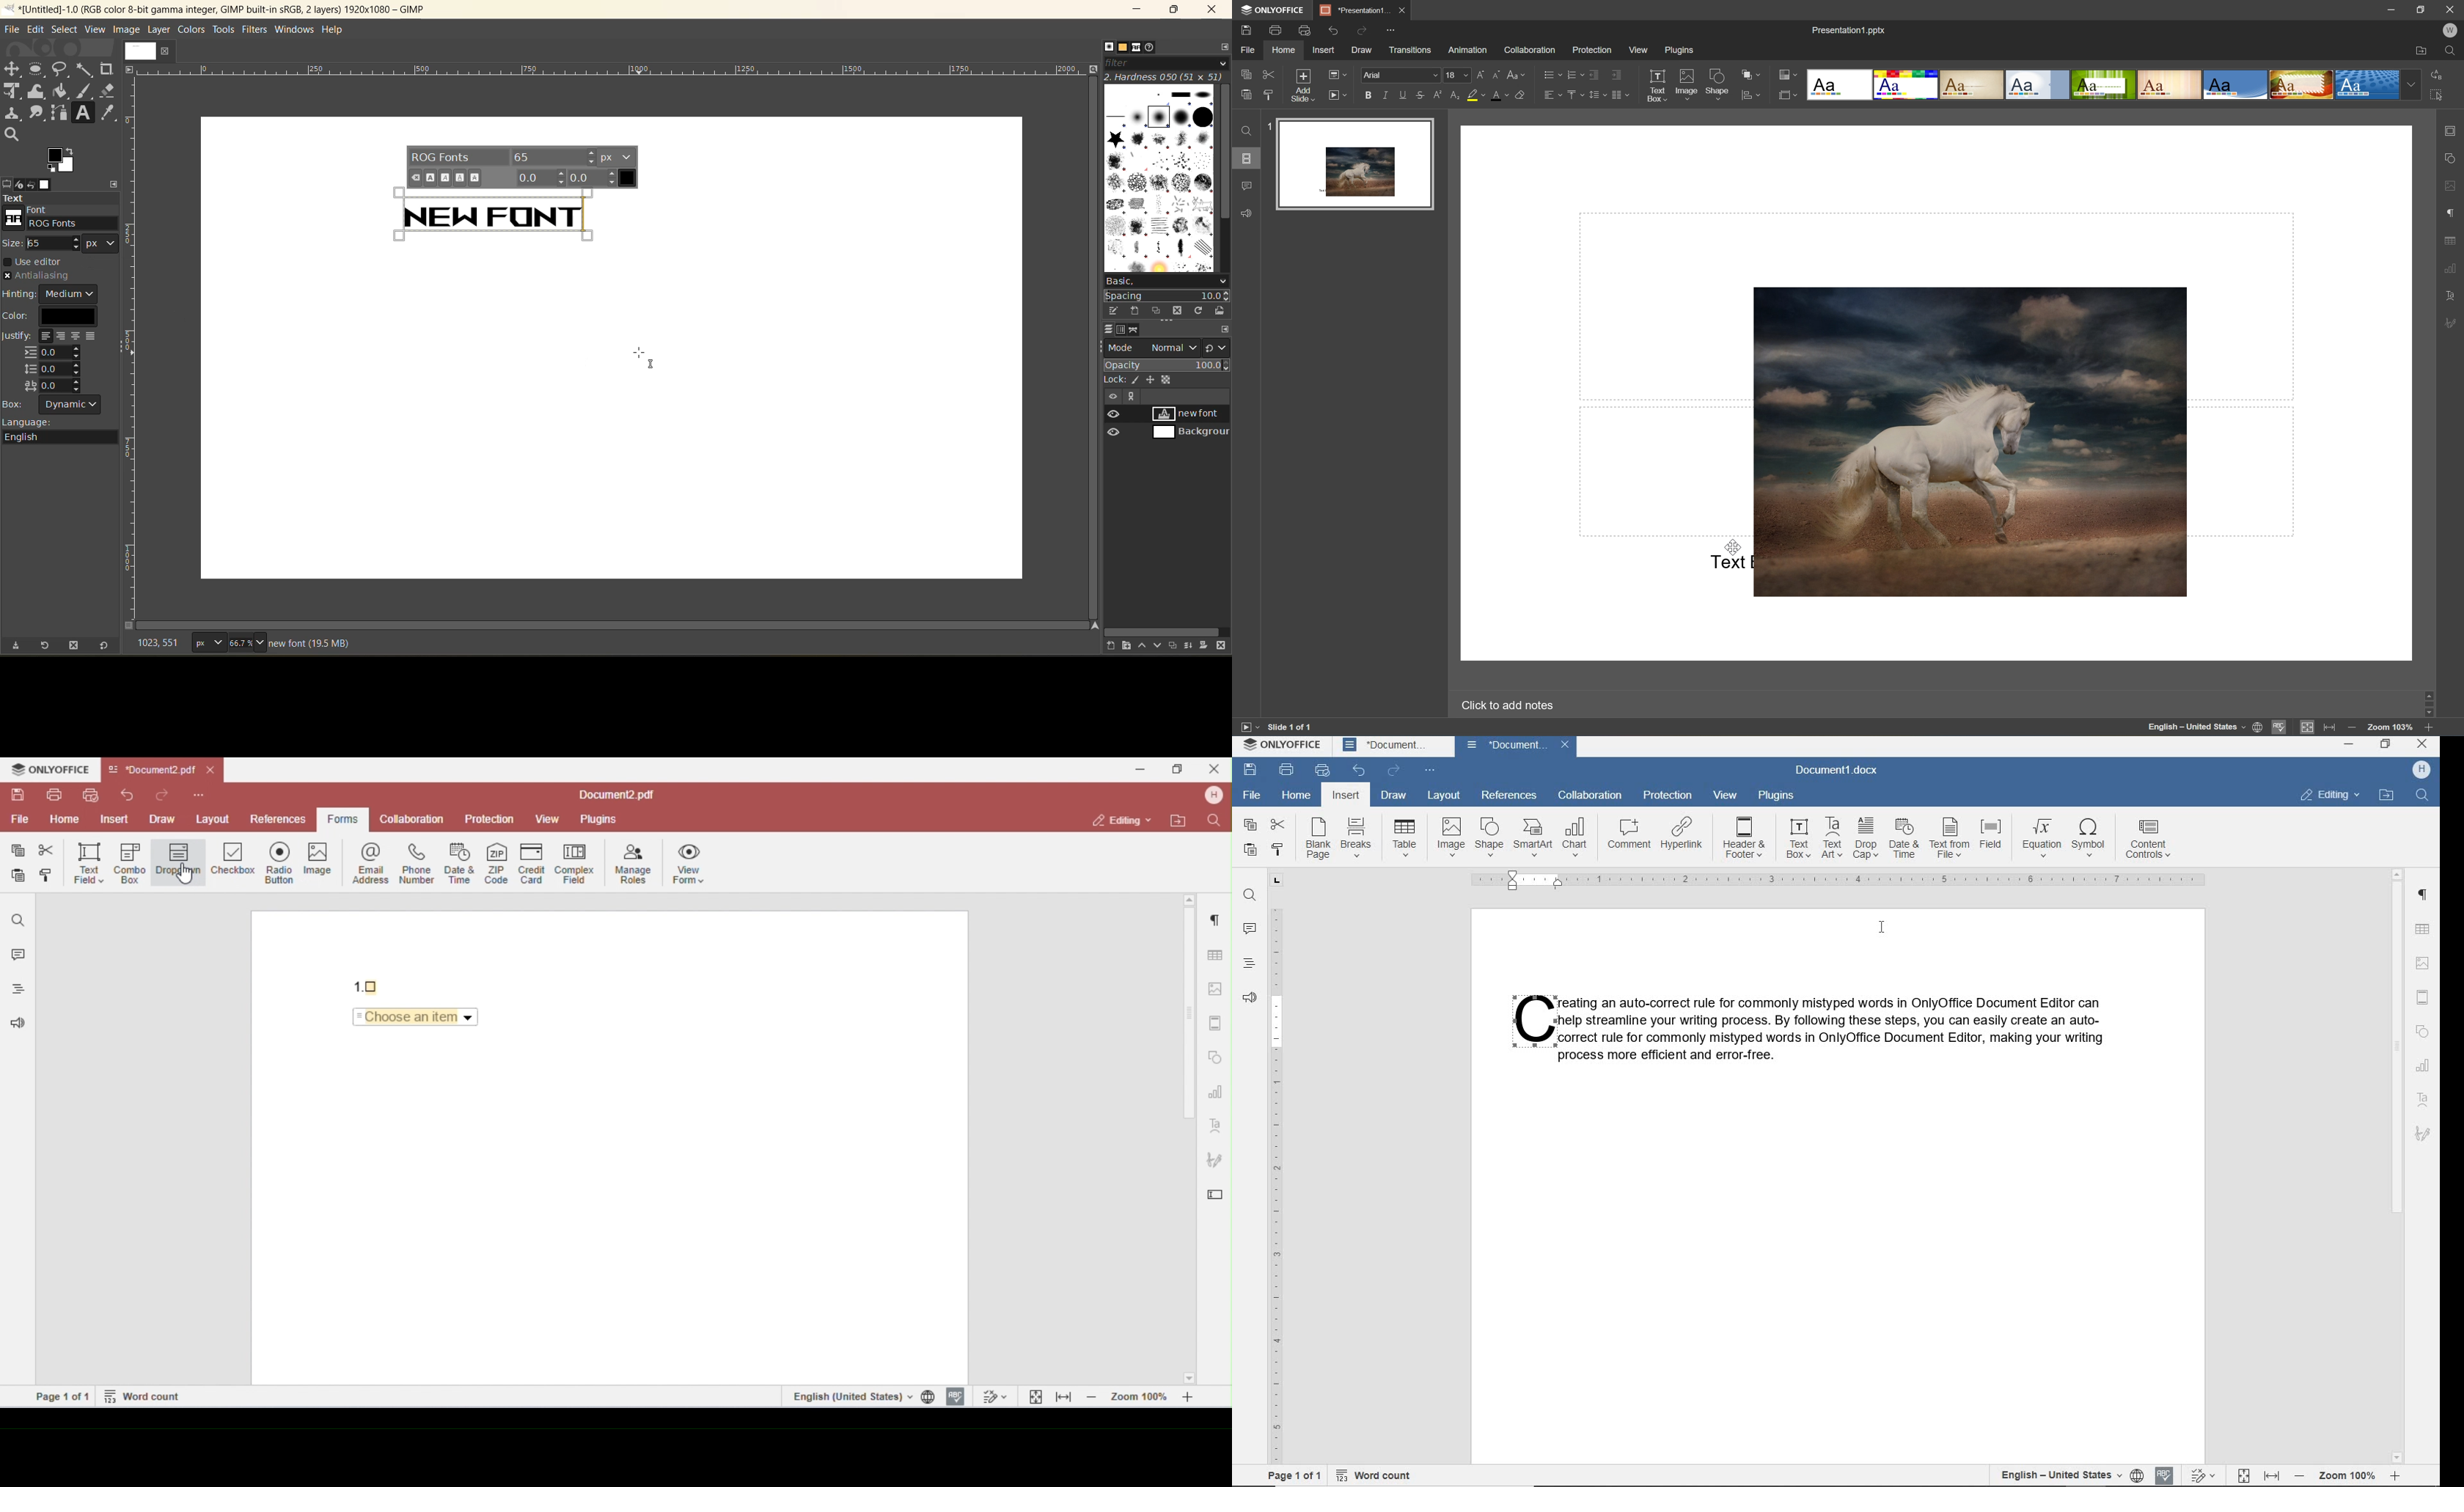 The image size is (2464, 1512). Describe the element at coordinates (1379, 1477) in the screenshot. I see `word count` at that location.